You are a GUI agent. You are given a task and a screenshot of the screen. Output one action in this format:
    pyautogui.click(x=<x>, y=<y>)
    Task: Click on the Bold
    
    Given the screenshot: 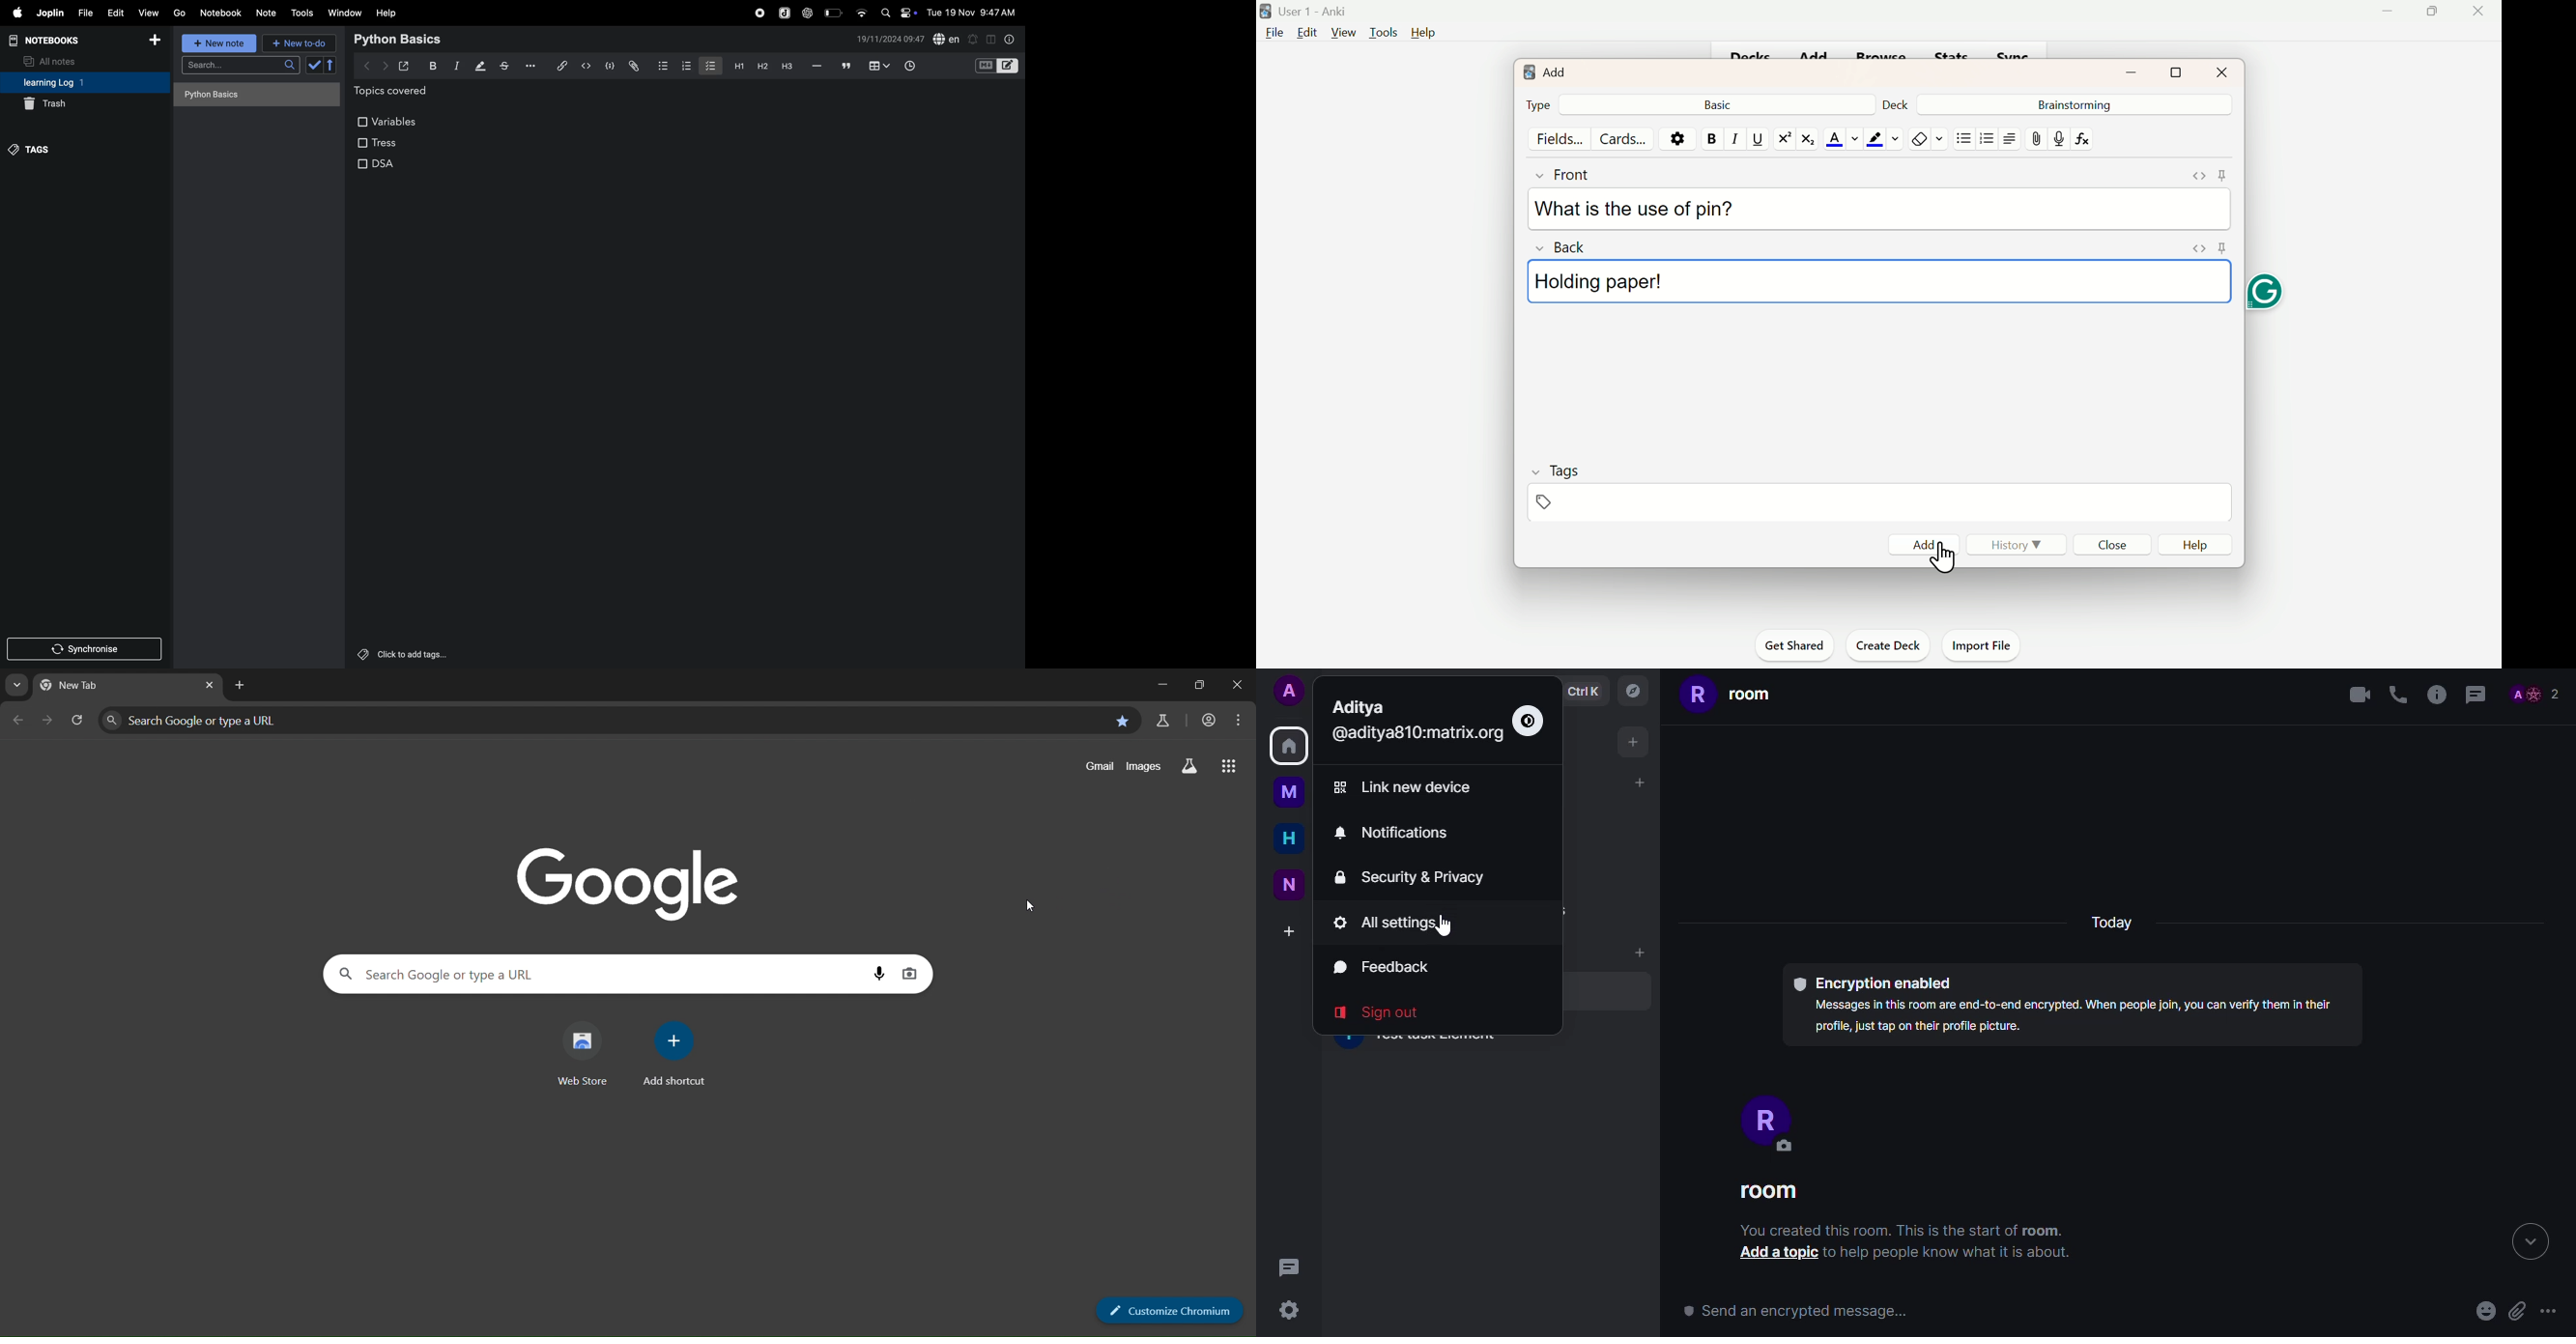 What is the action you would take?
    pyautogui.click(x=1711, y=138)
    